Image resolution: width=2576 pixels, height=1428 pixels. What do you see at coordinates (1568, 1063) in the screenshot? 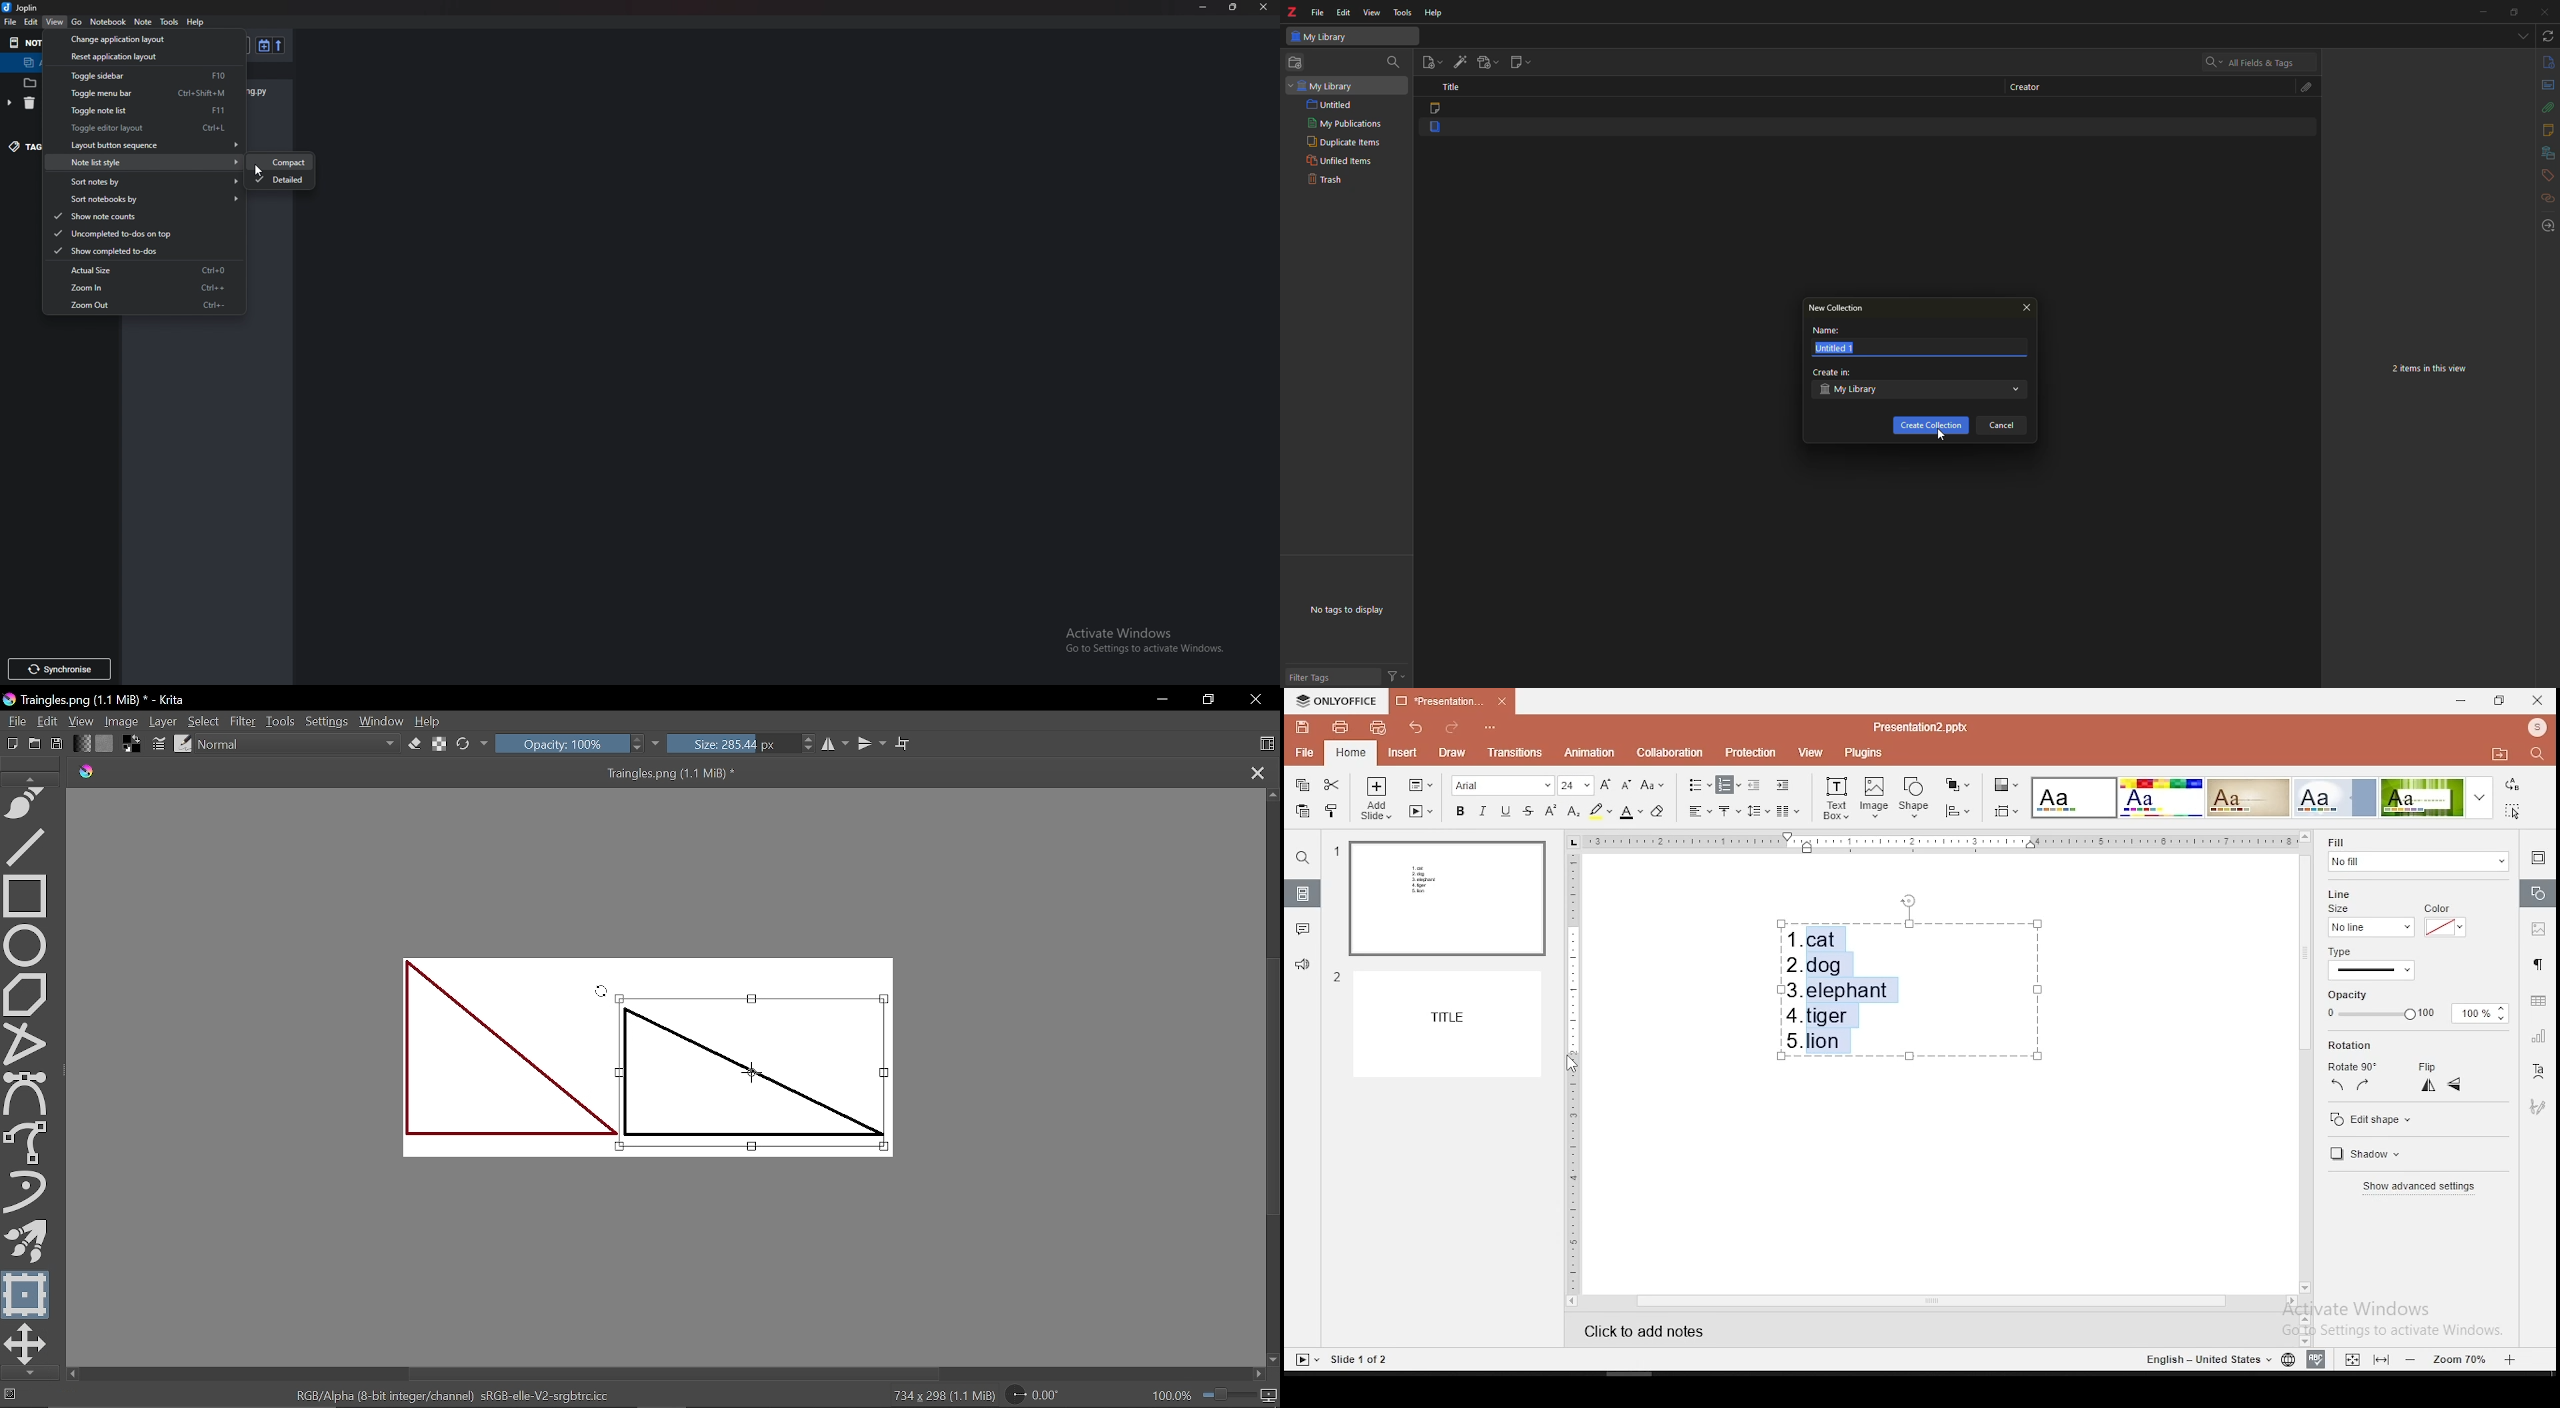
I see `mouse pointer` at bounding box center [1568, 1063].